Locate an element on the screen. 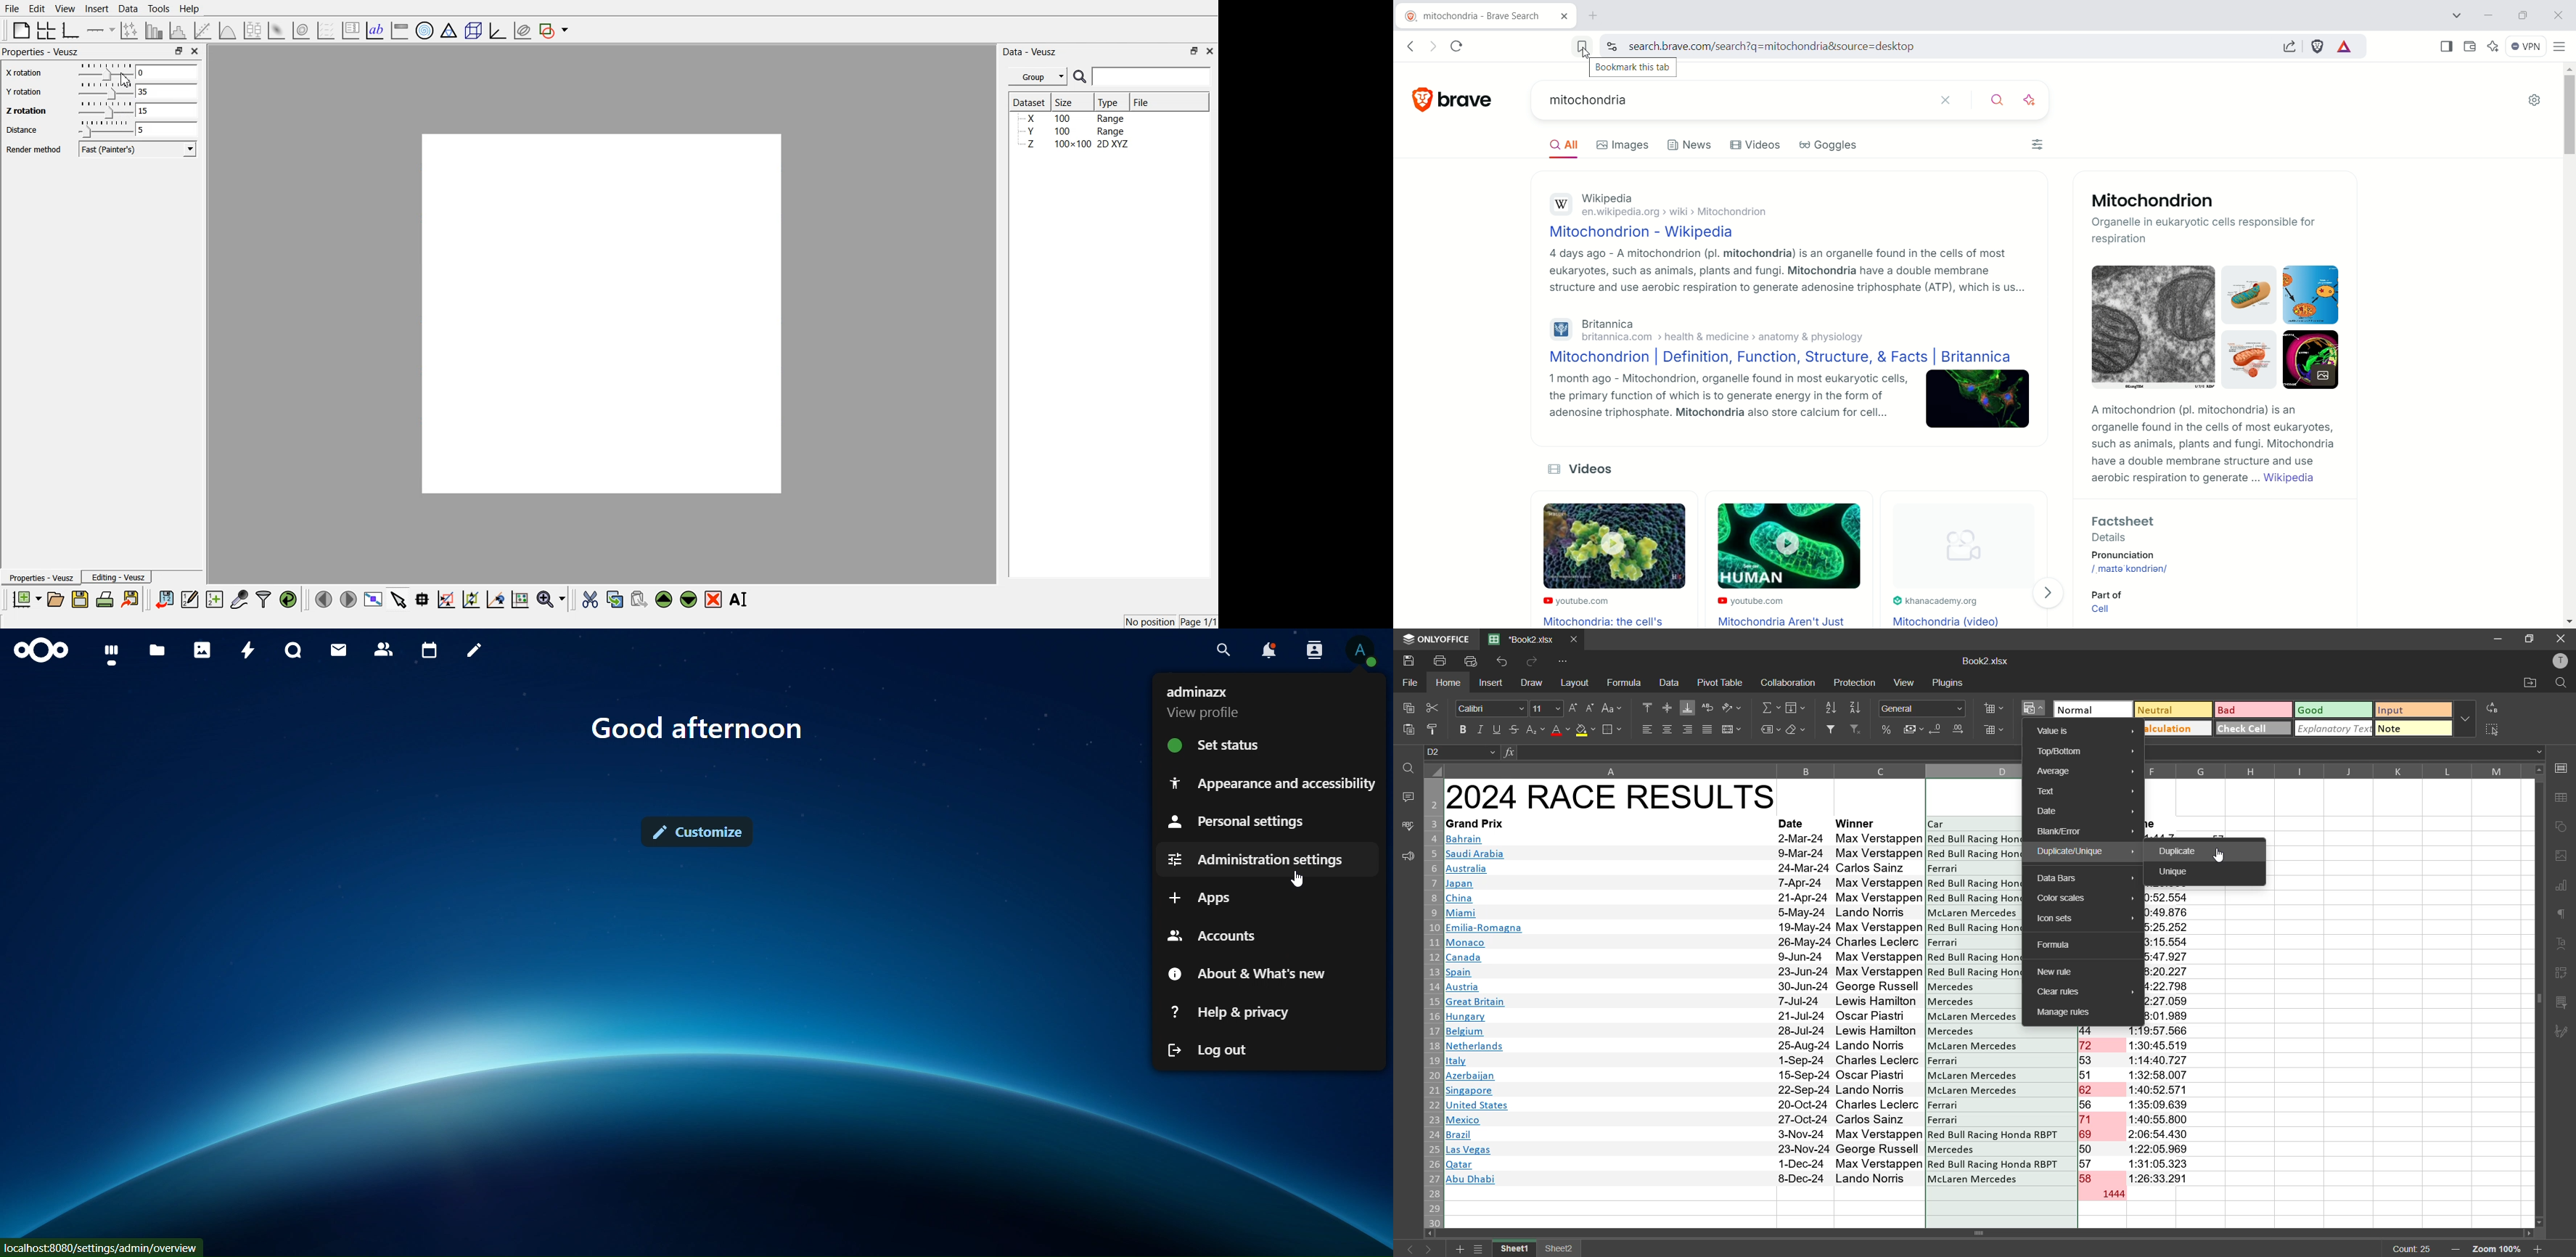 Image resolution: width=2576 pixels, height=1260 pixels. Mitochondrion - Wikipedia is located at coordinates (1640, 230).